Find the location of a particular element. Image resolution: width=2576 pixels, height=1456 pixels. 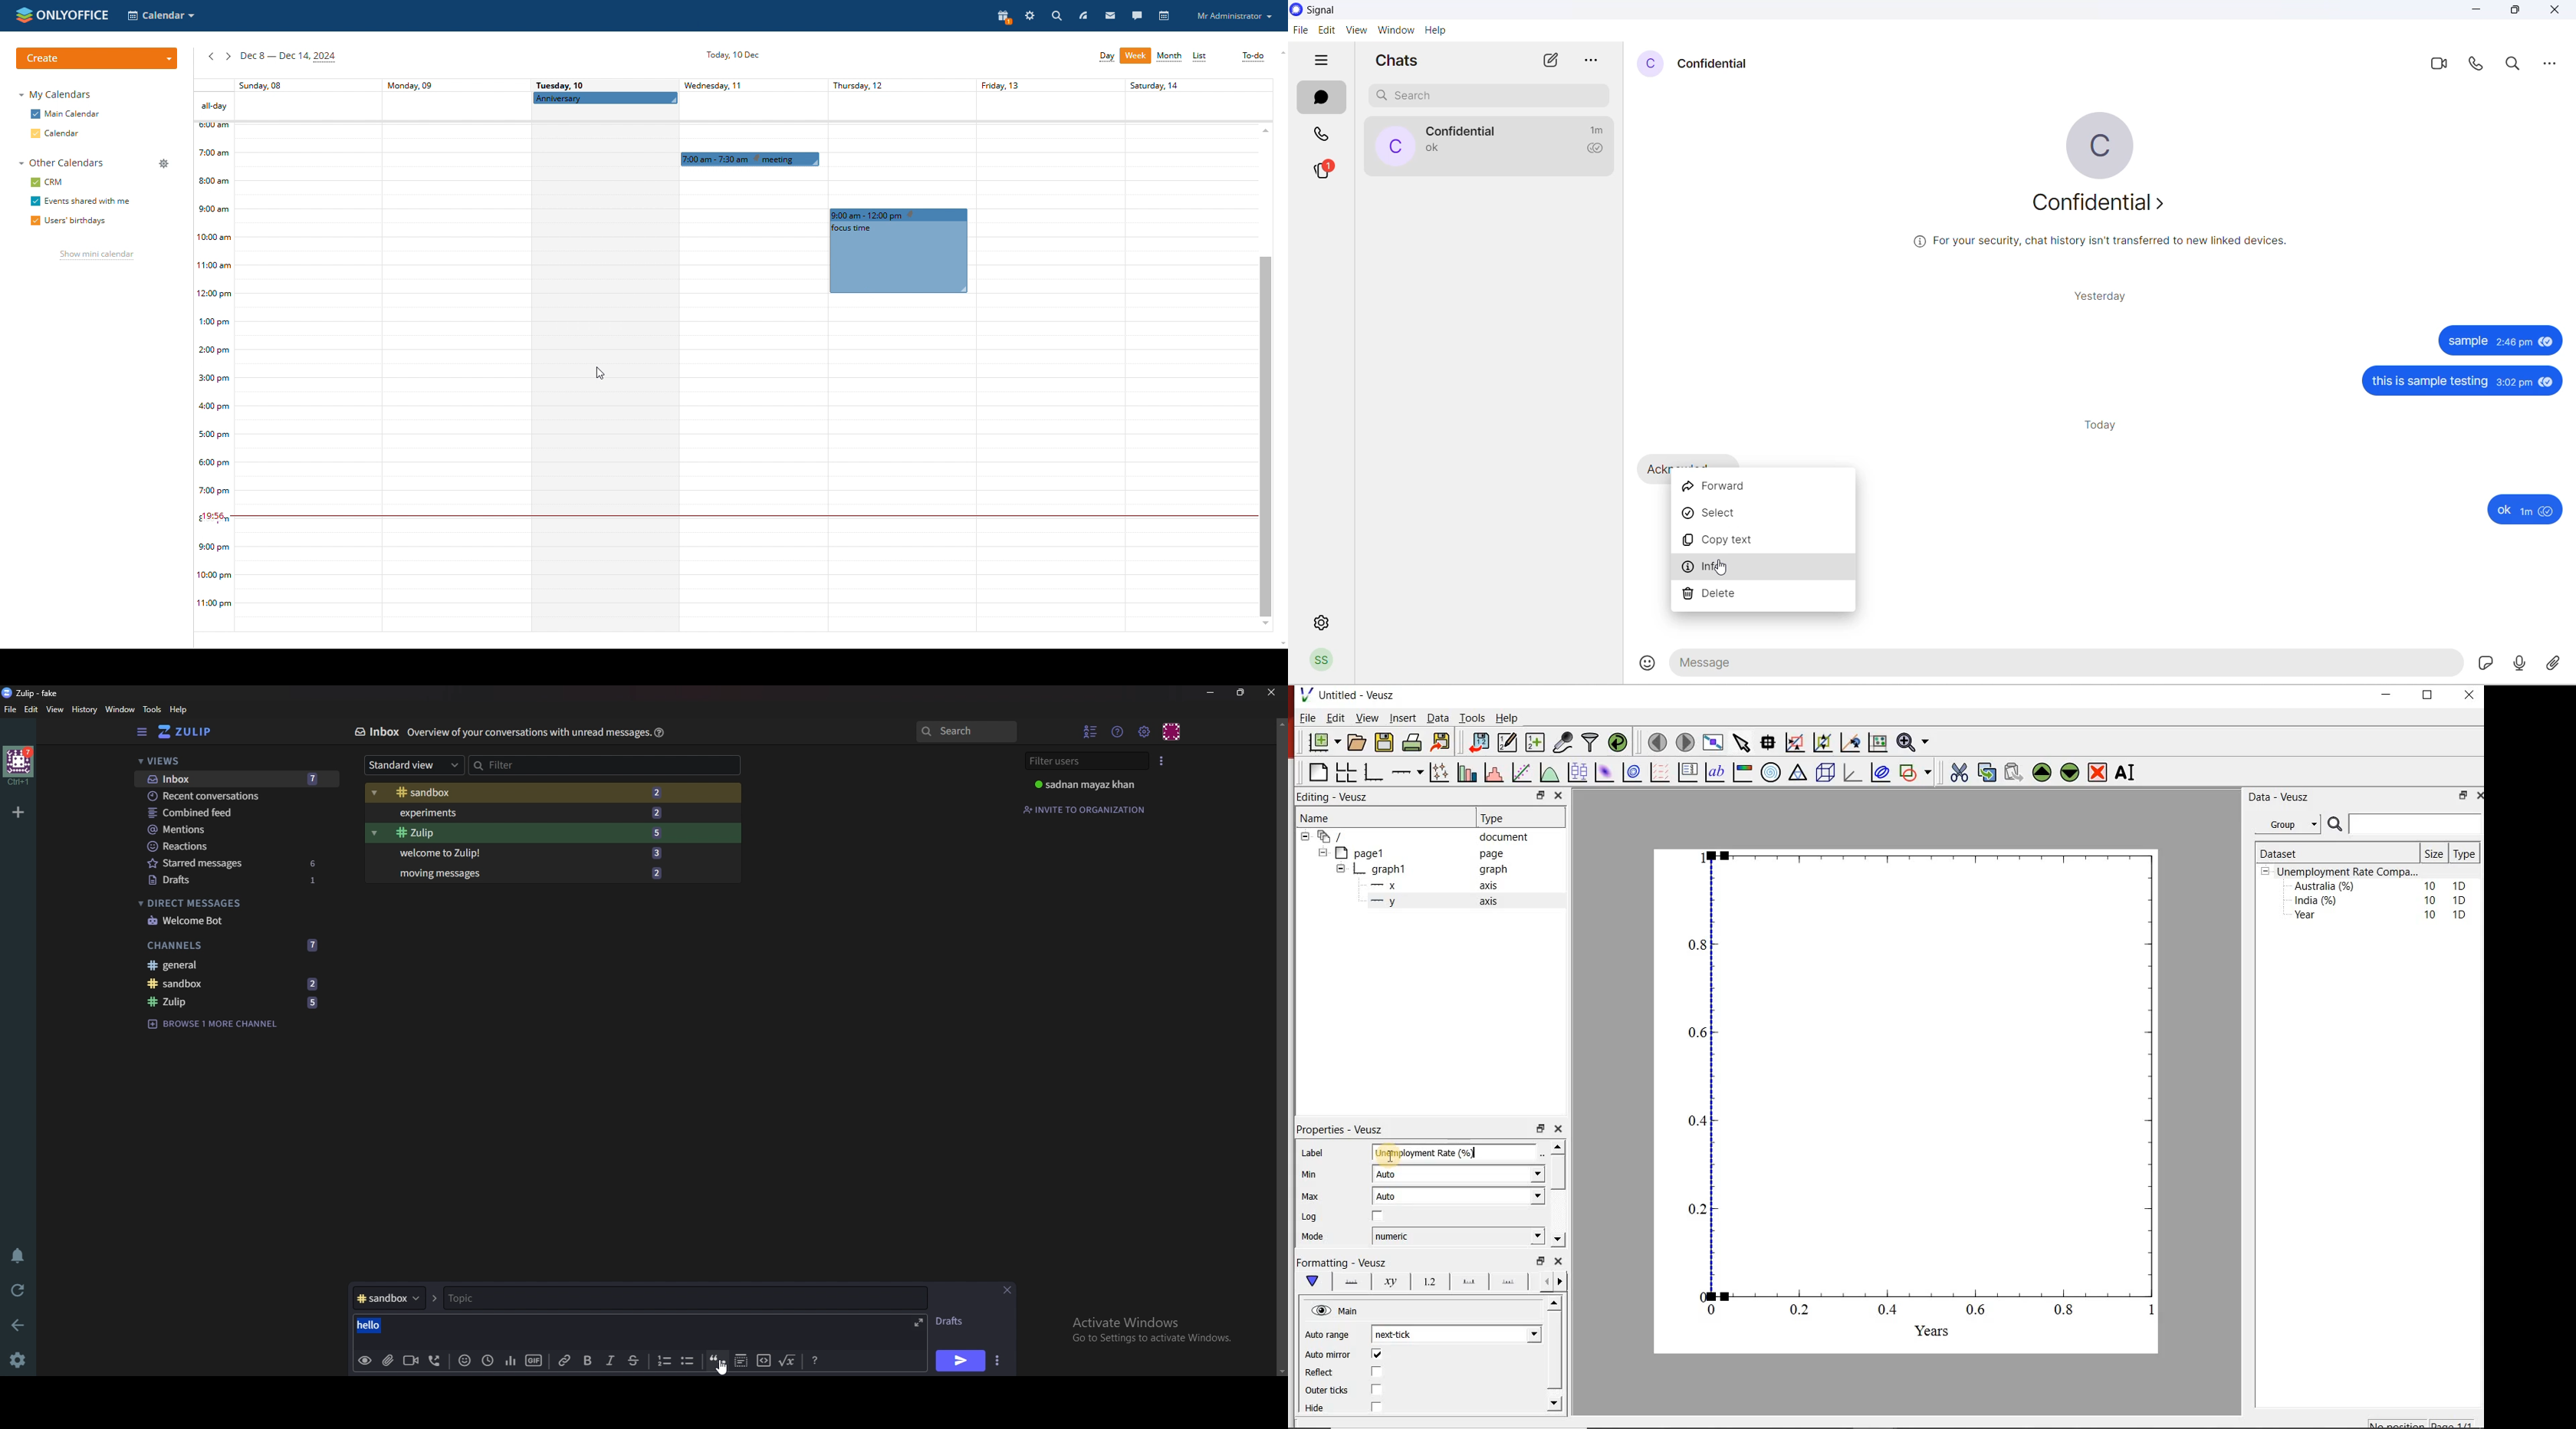

Minimize is located at coordinates (1211, 693).